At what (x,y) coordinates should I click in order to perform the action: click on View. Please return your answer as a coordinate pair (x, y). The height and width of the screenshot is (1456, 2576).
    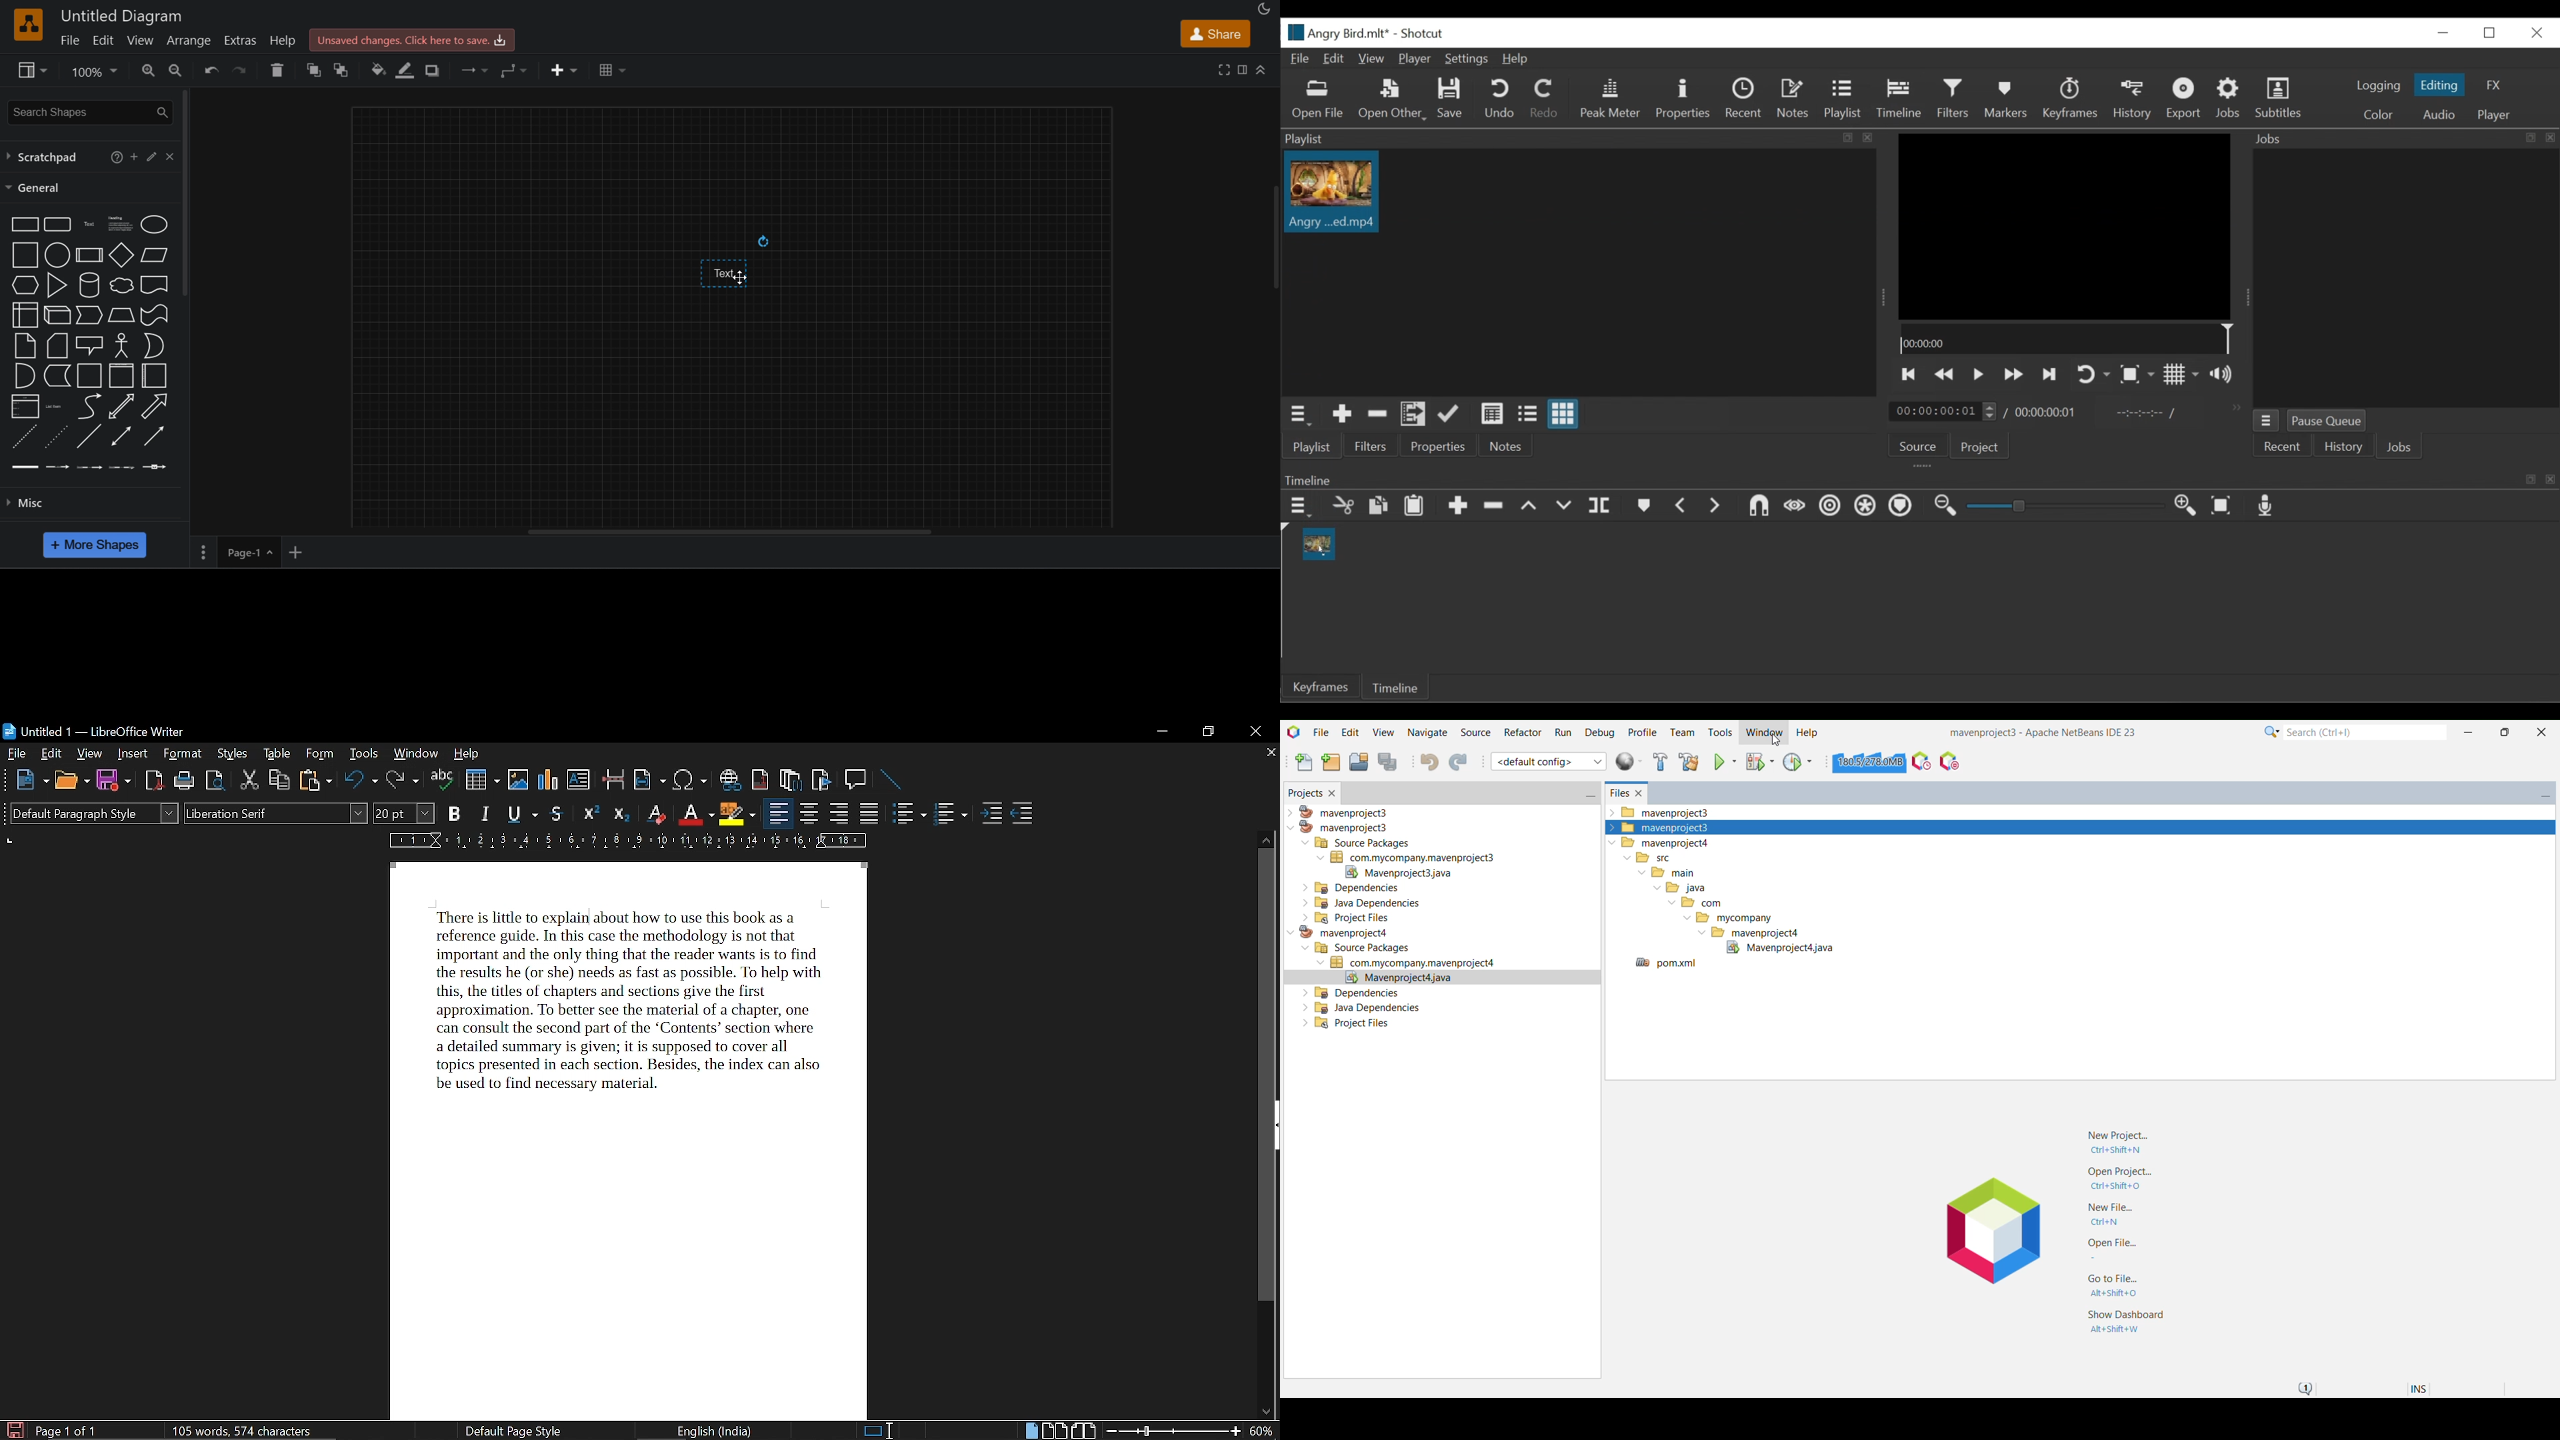
    Looking at the image, I should click on (1373, 59).